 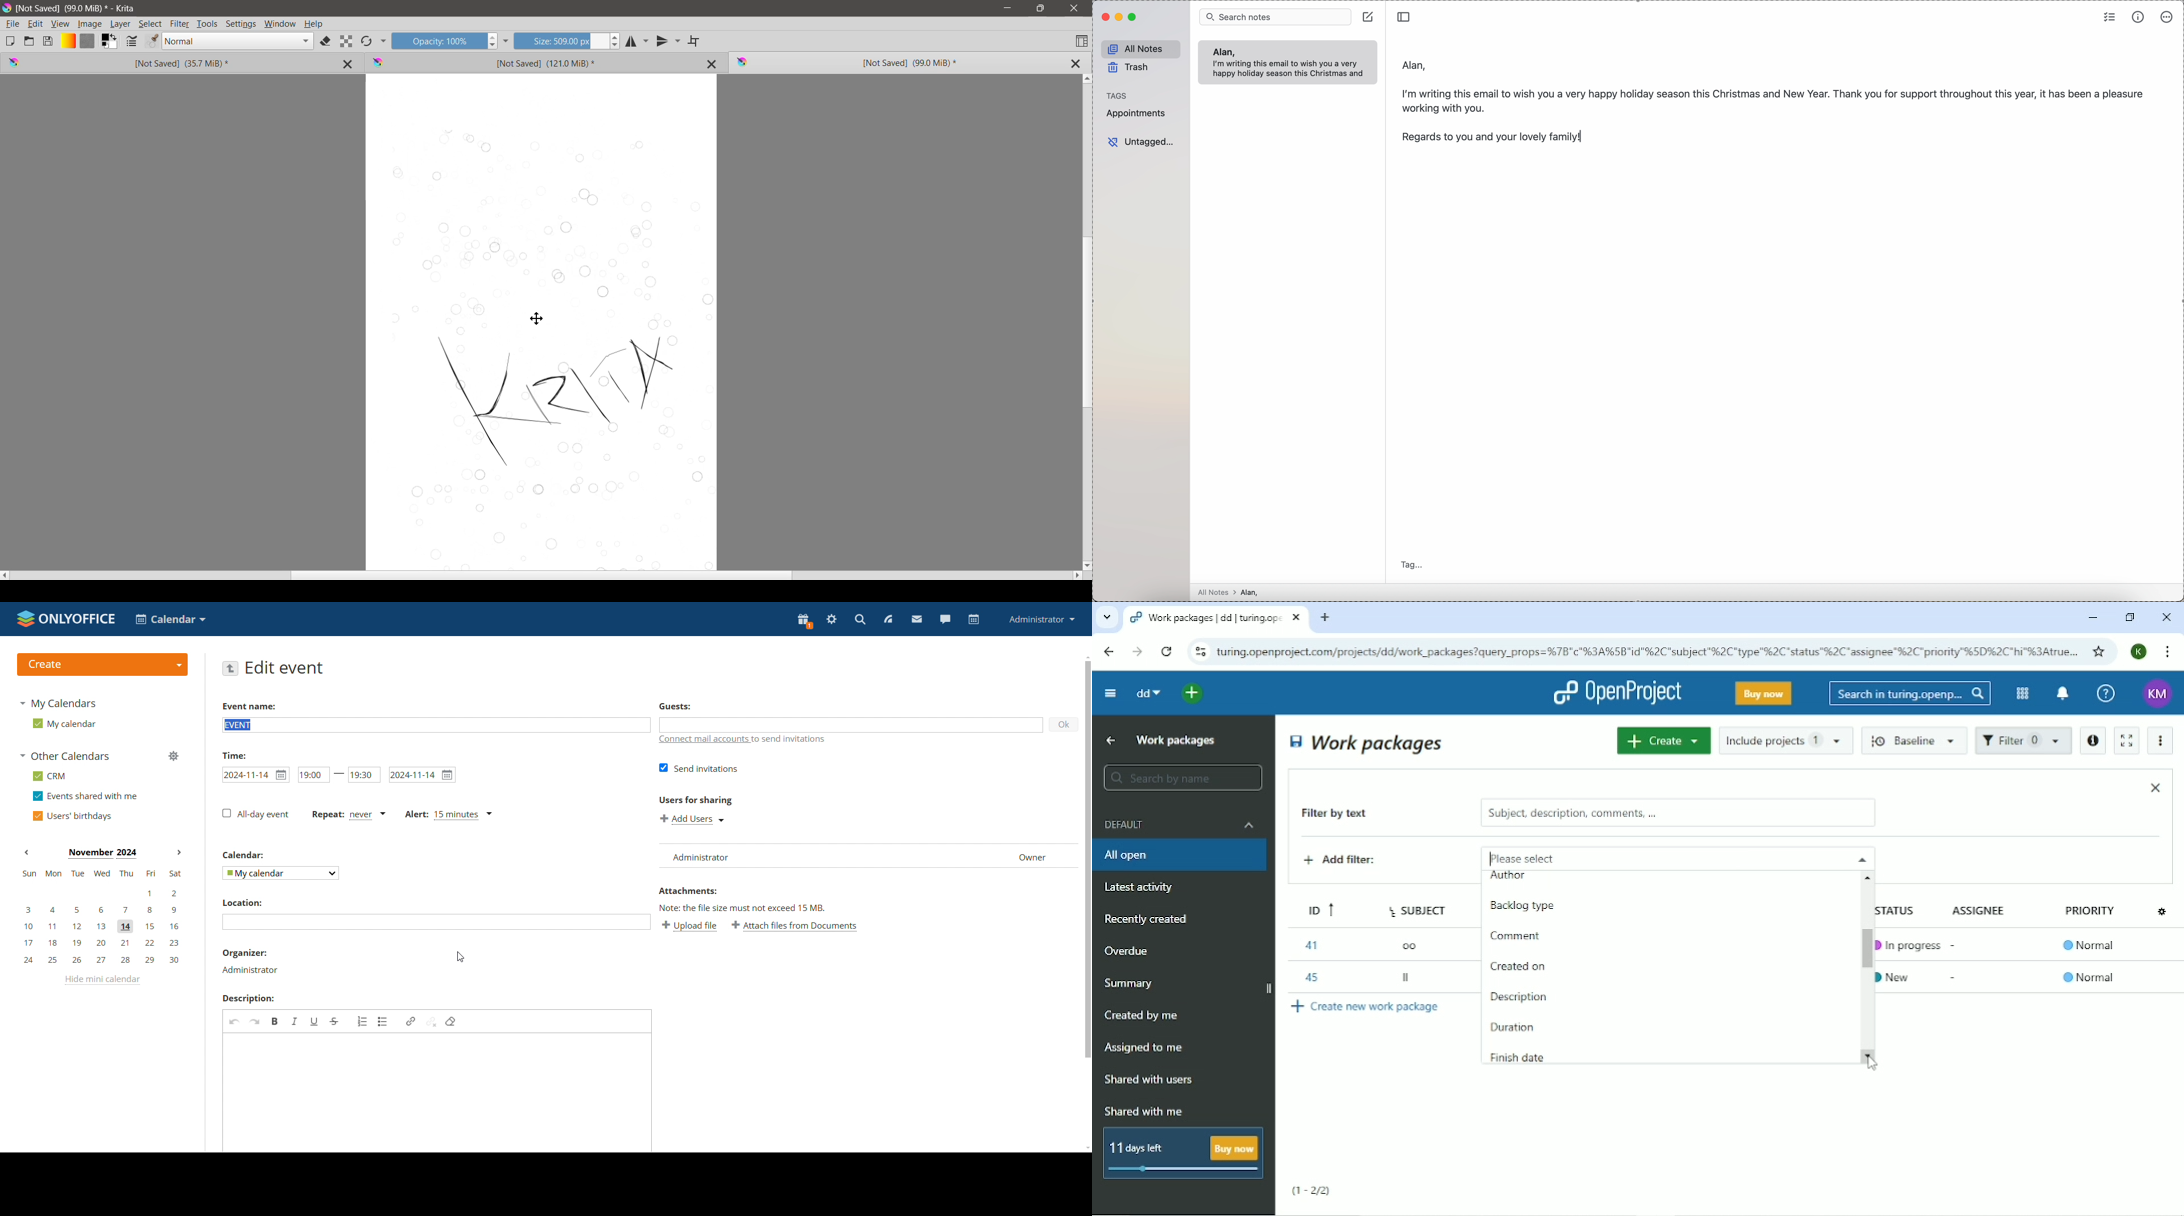 What do you see at coordinates (101, 917) in the screenshot?
I see `mini calendar` at bounding box center [101, 917].